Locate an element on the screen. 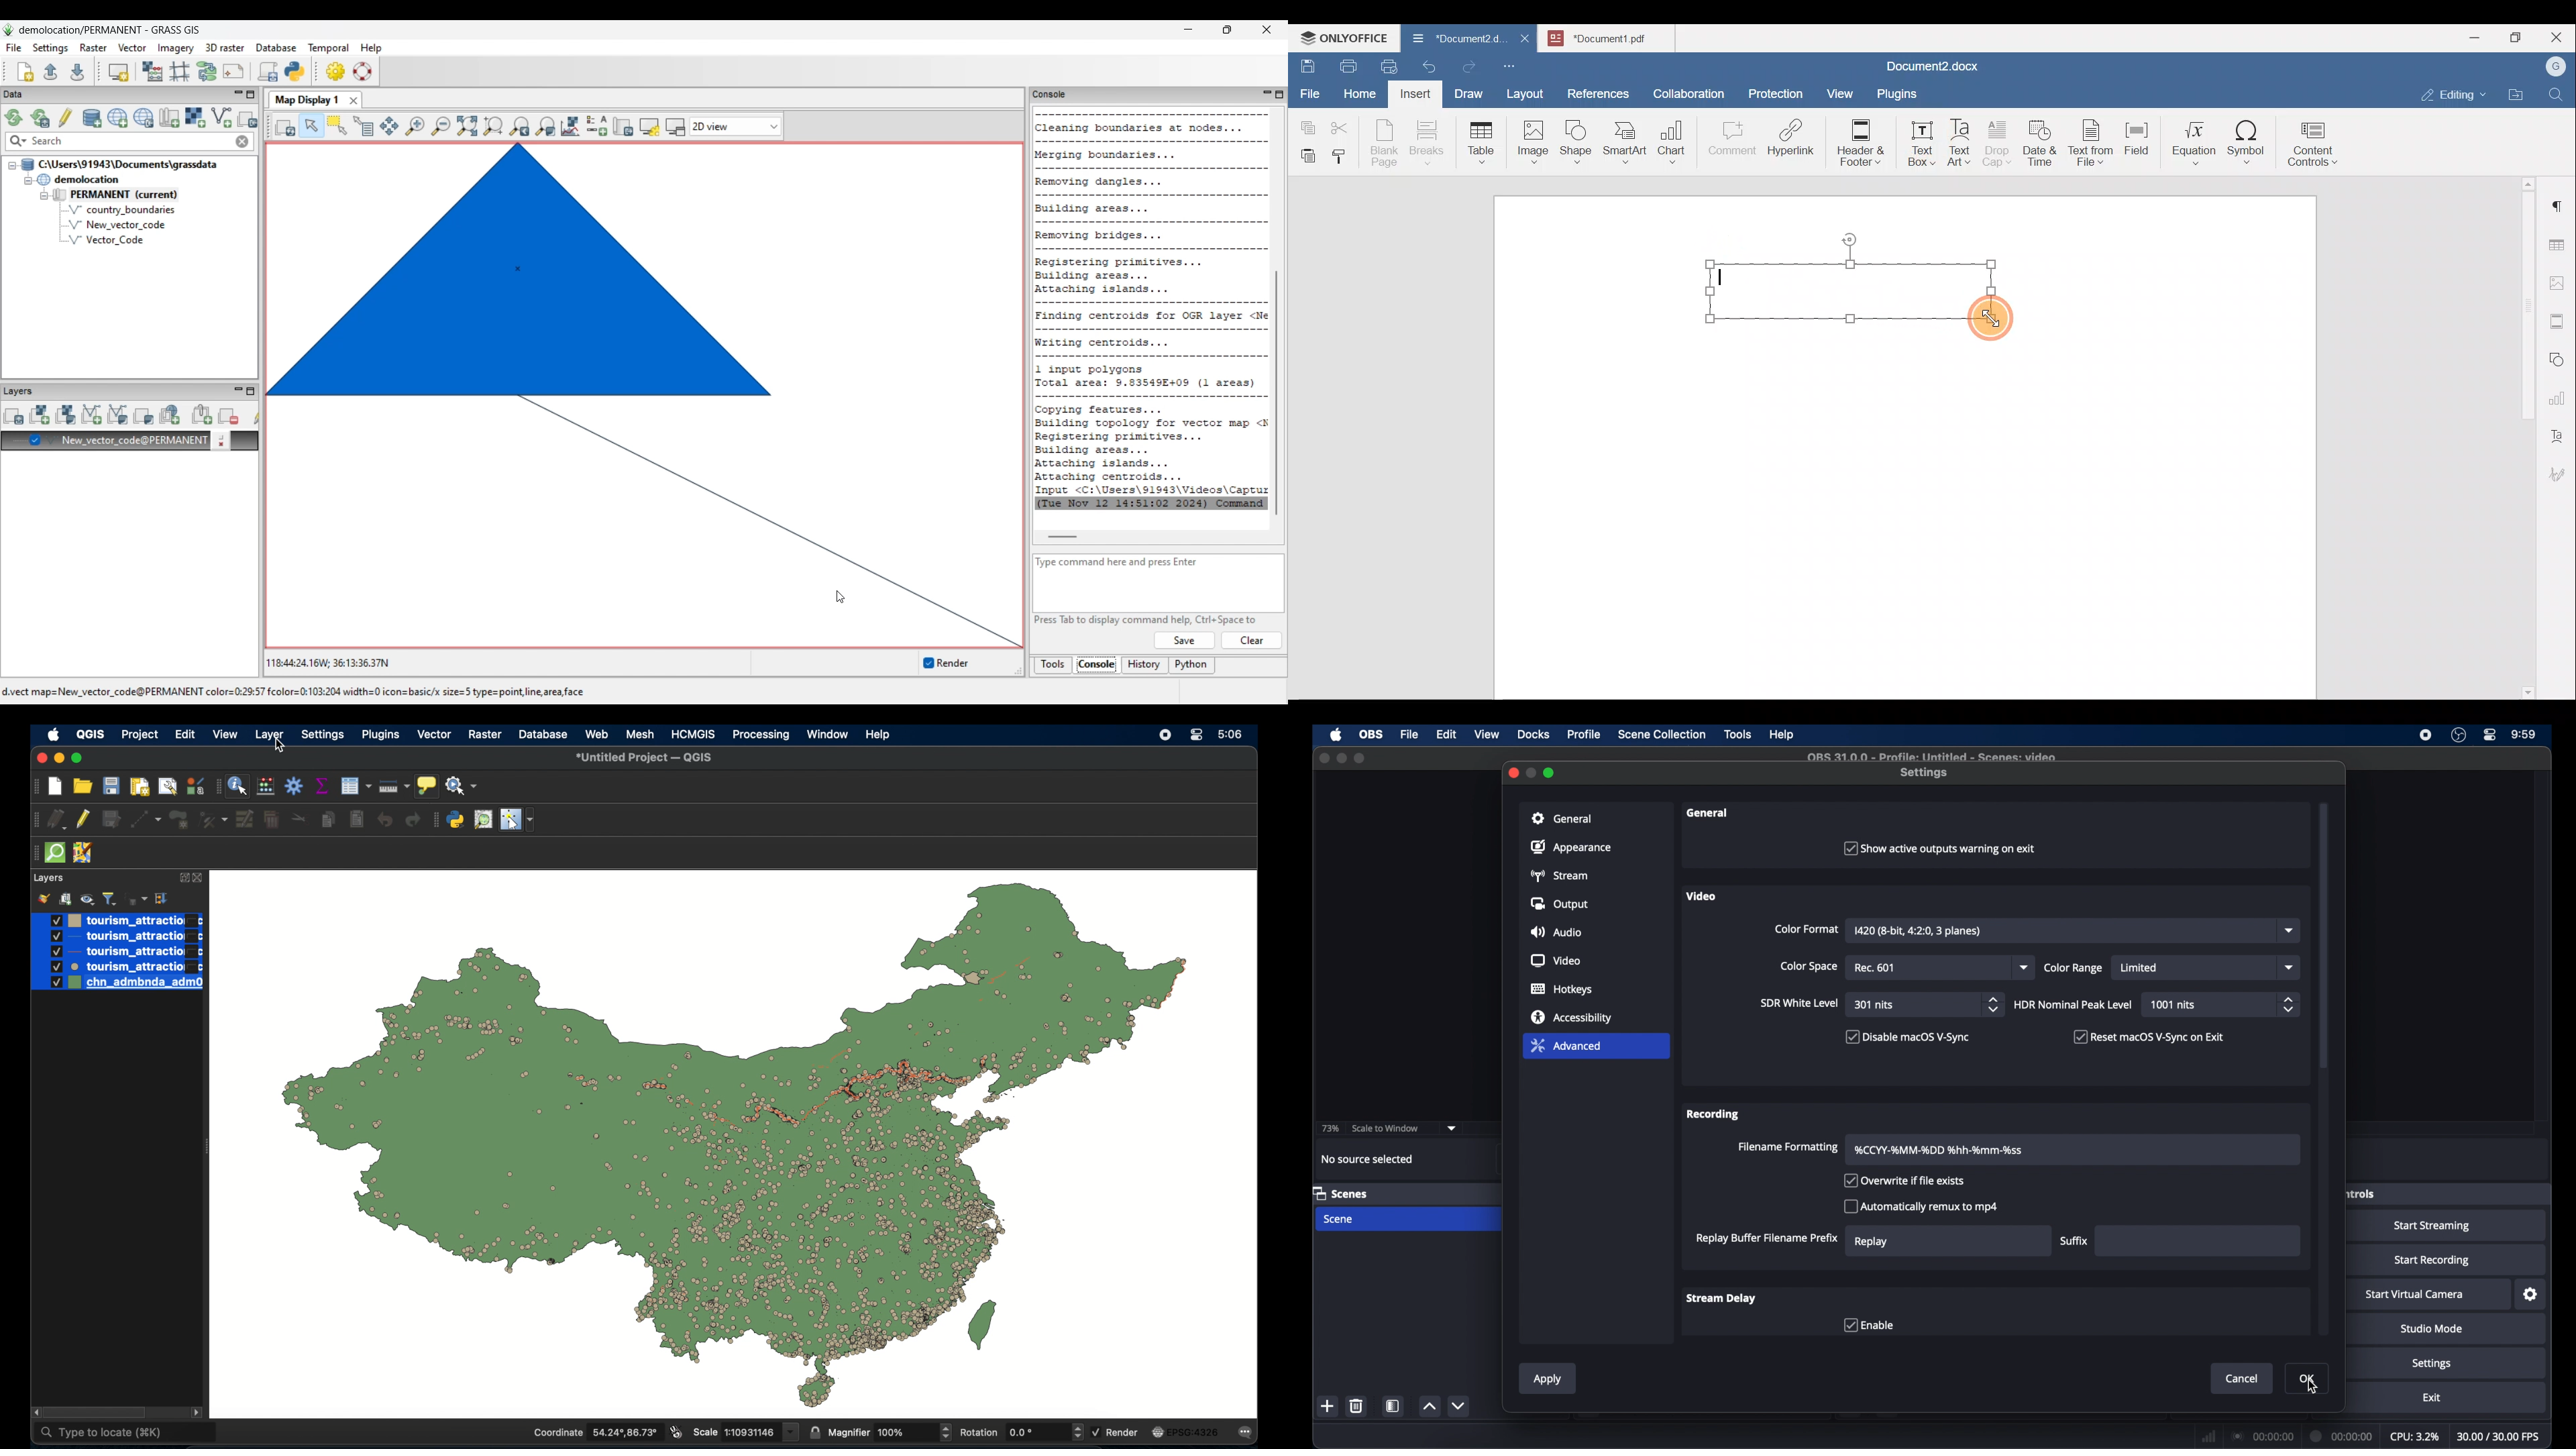  checkbox is located at coordinates (2152, 1036).